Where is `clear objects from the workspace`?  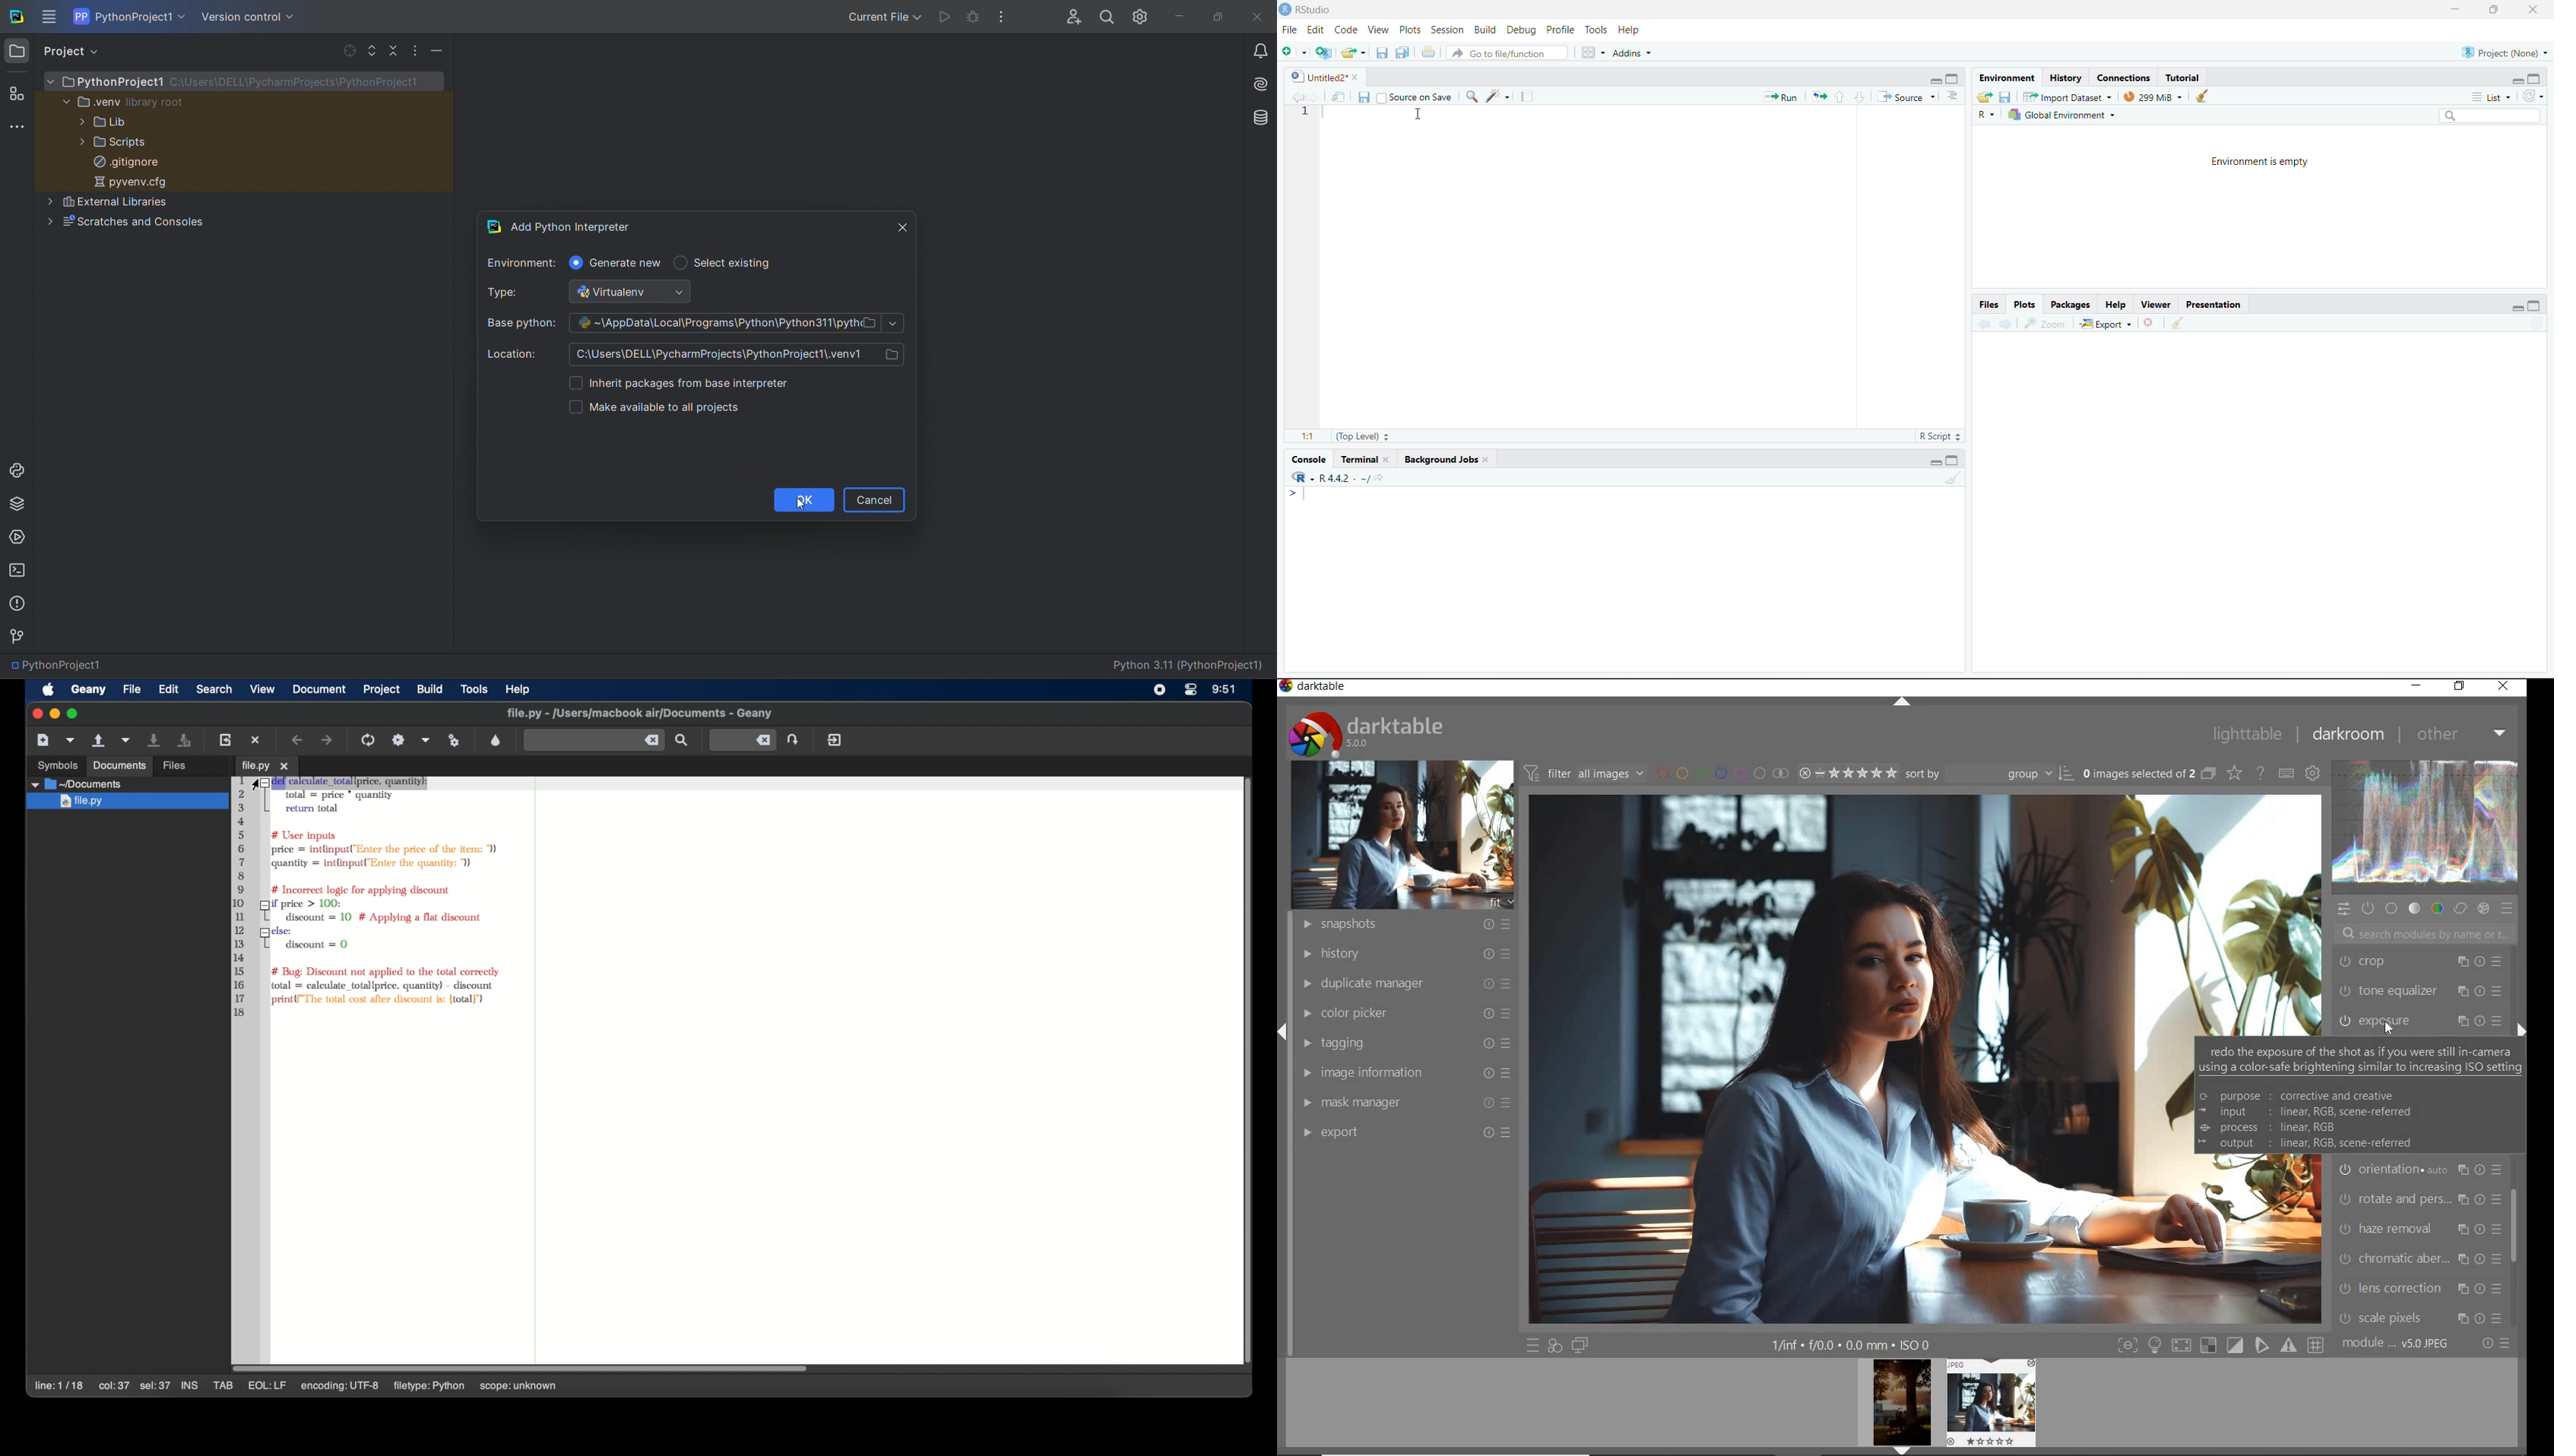
clear objects from the workspace is located at coordinates (2202, 95).